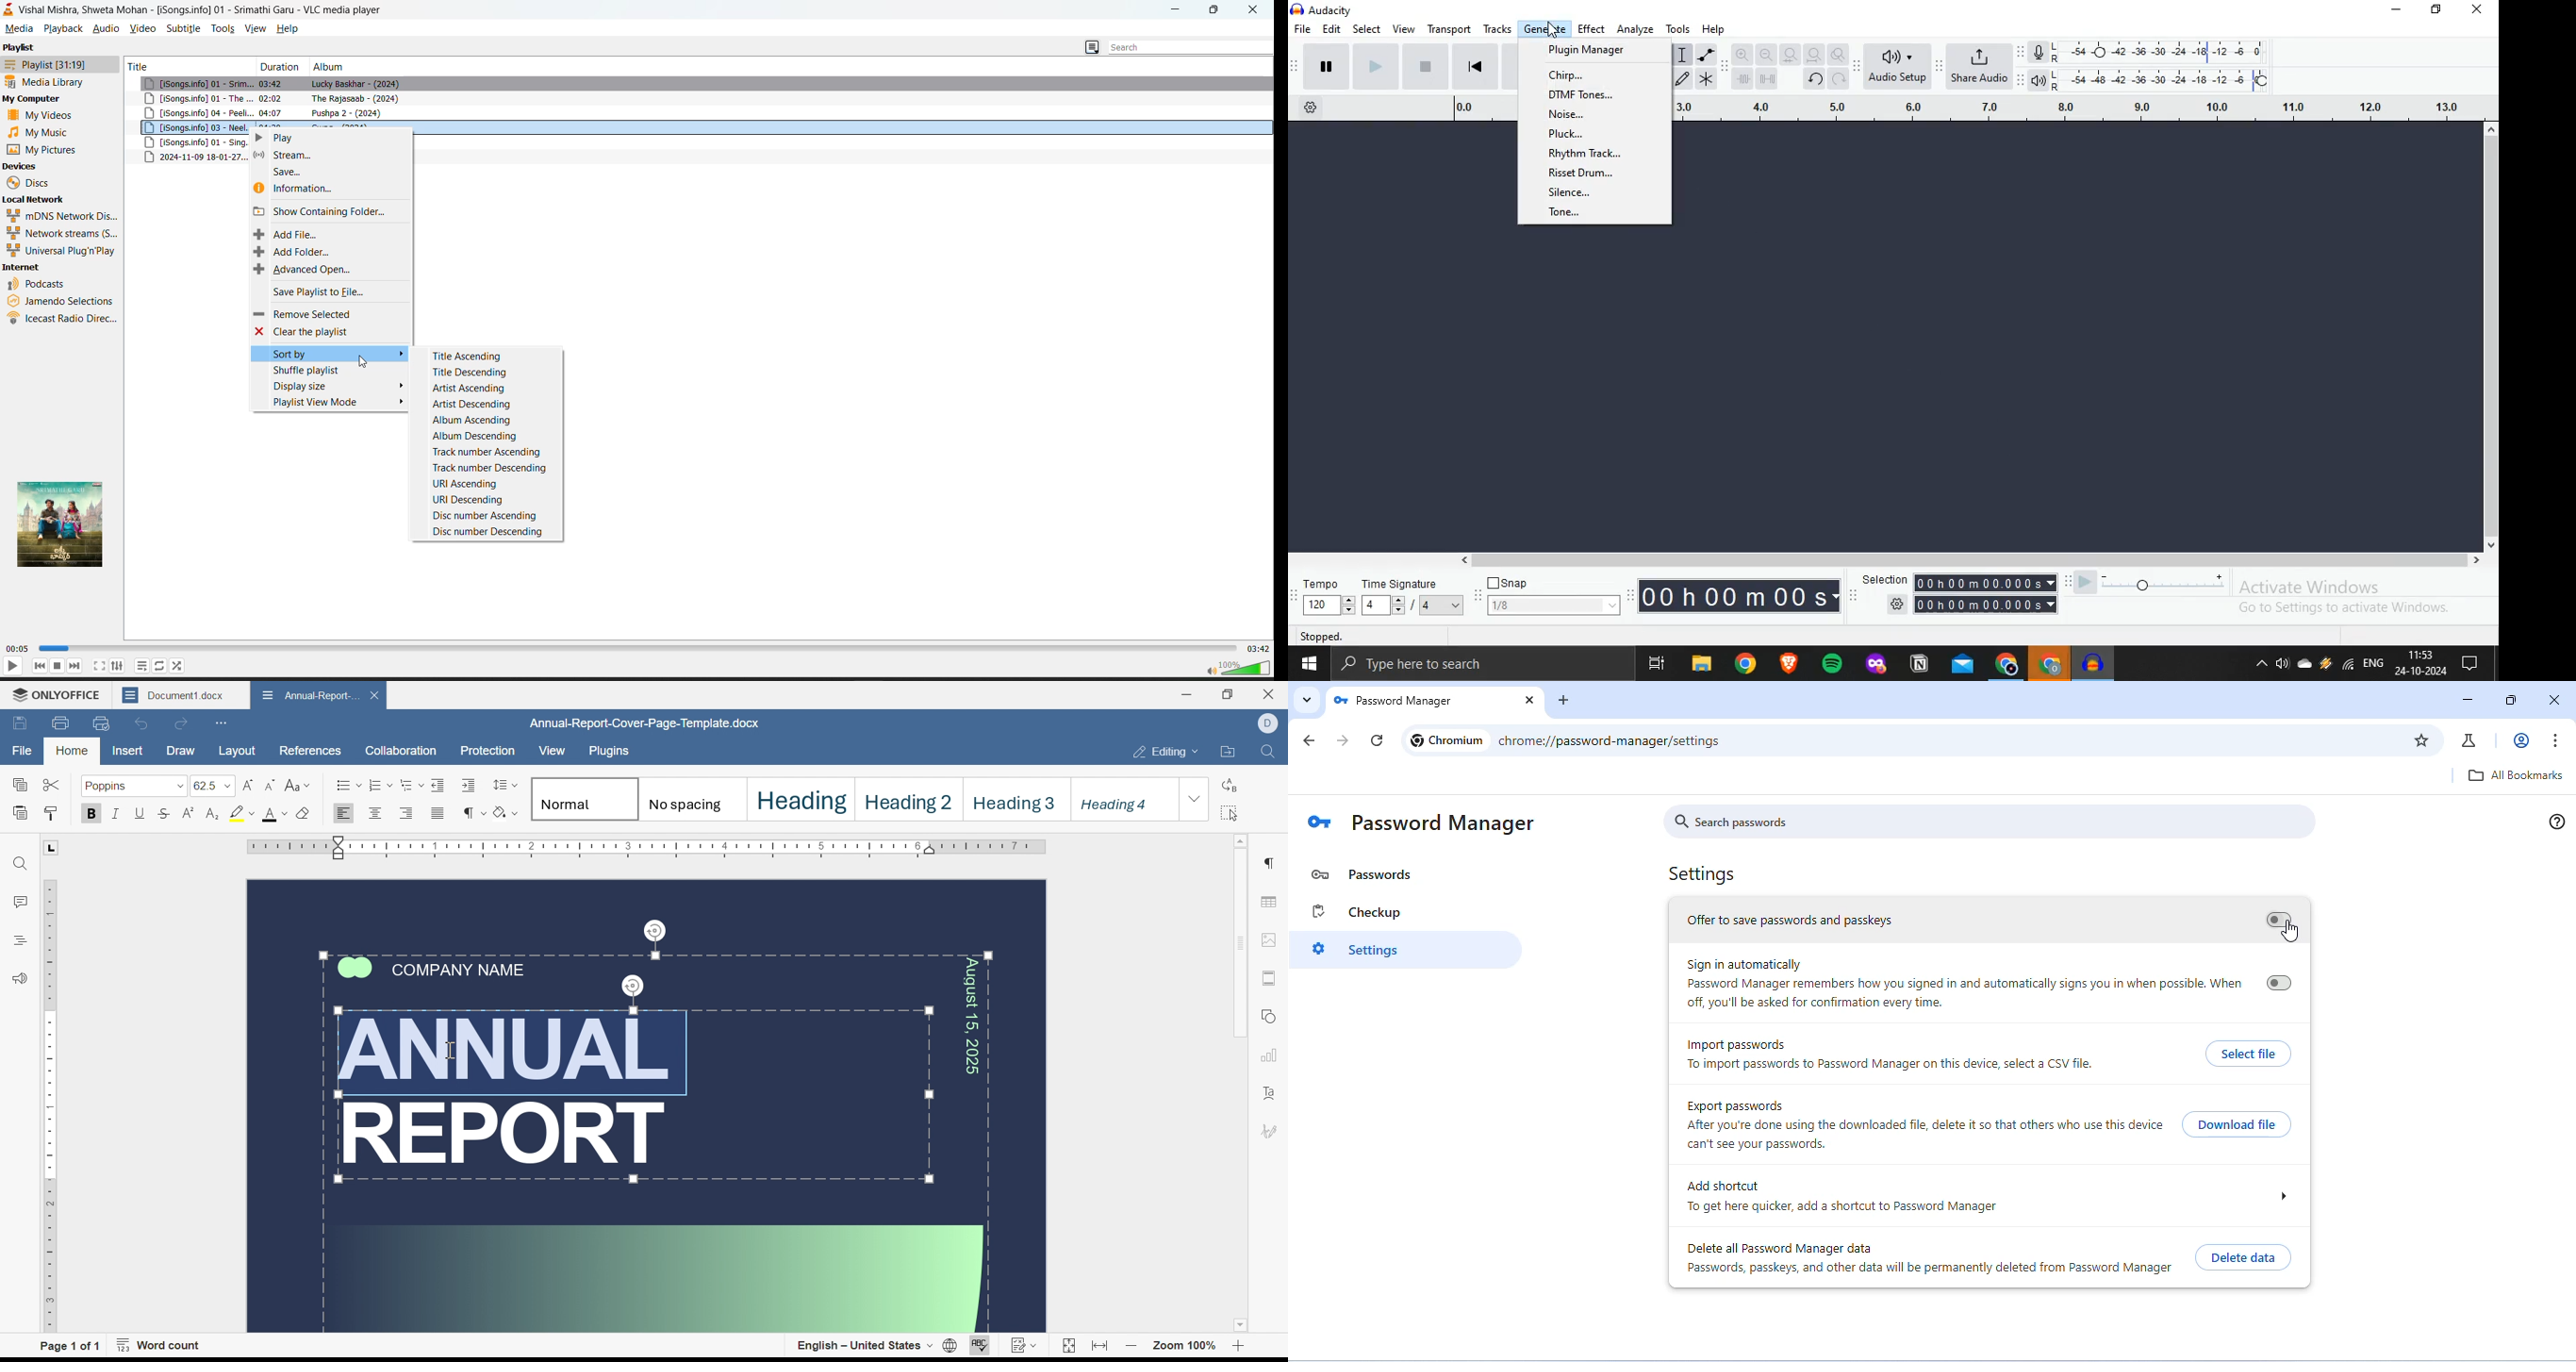  Describe the element at coordinates (1478, 111) in the screenshot. I see `0.0` at that location.